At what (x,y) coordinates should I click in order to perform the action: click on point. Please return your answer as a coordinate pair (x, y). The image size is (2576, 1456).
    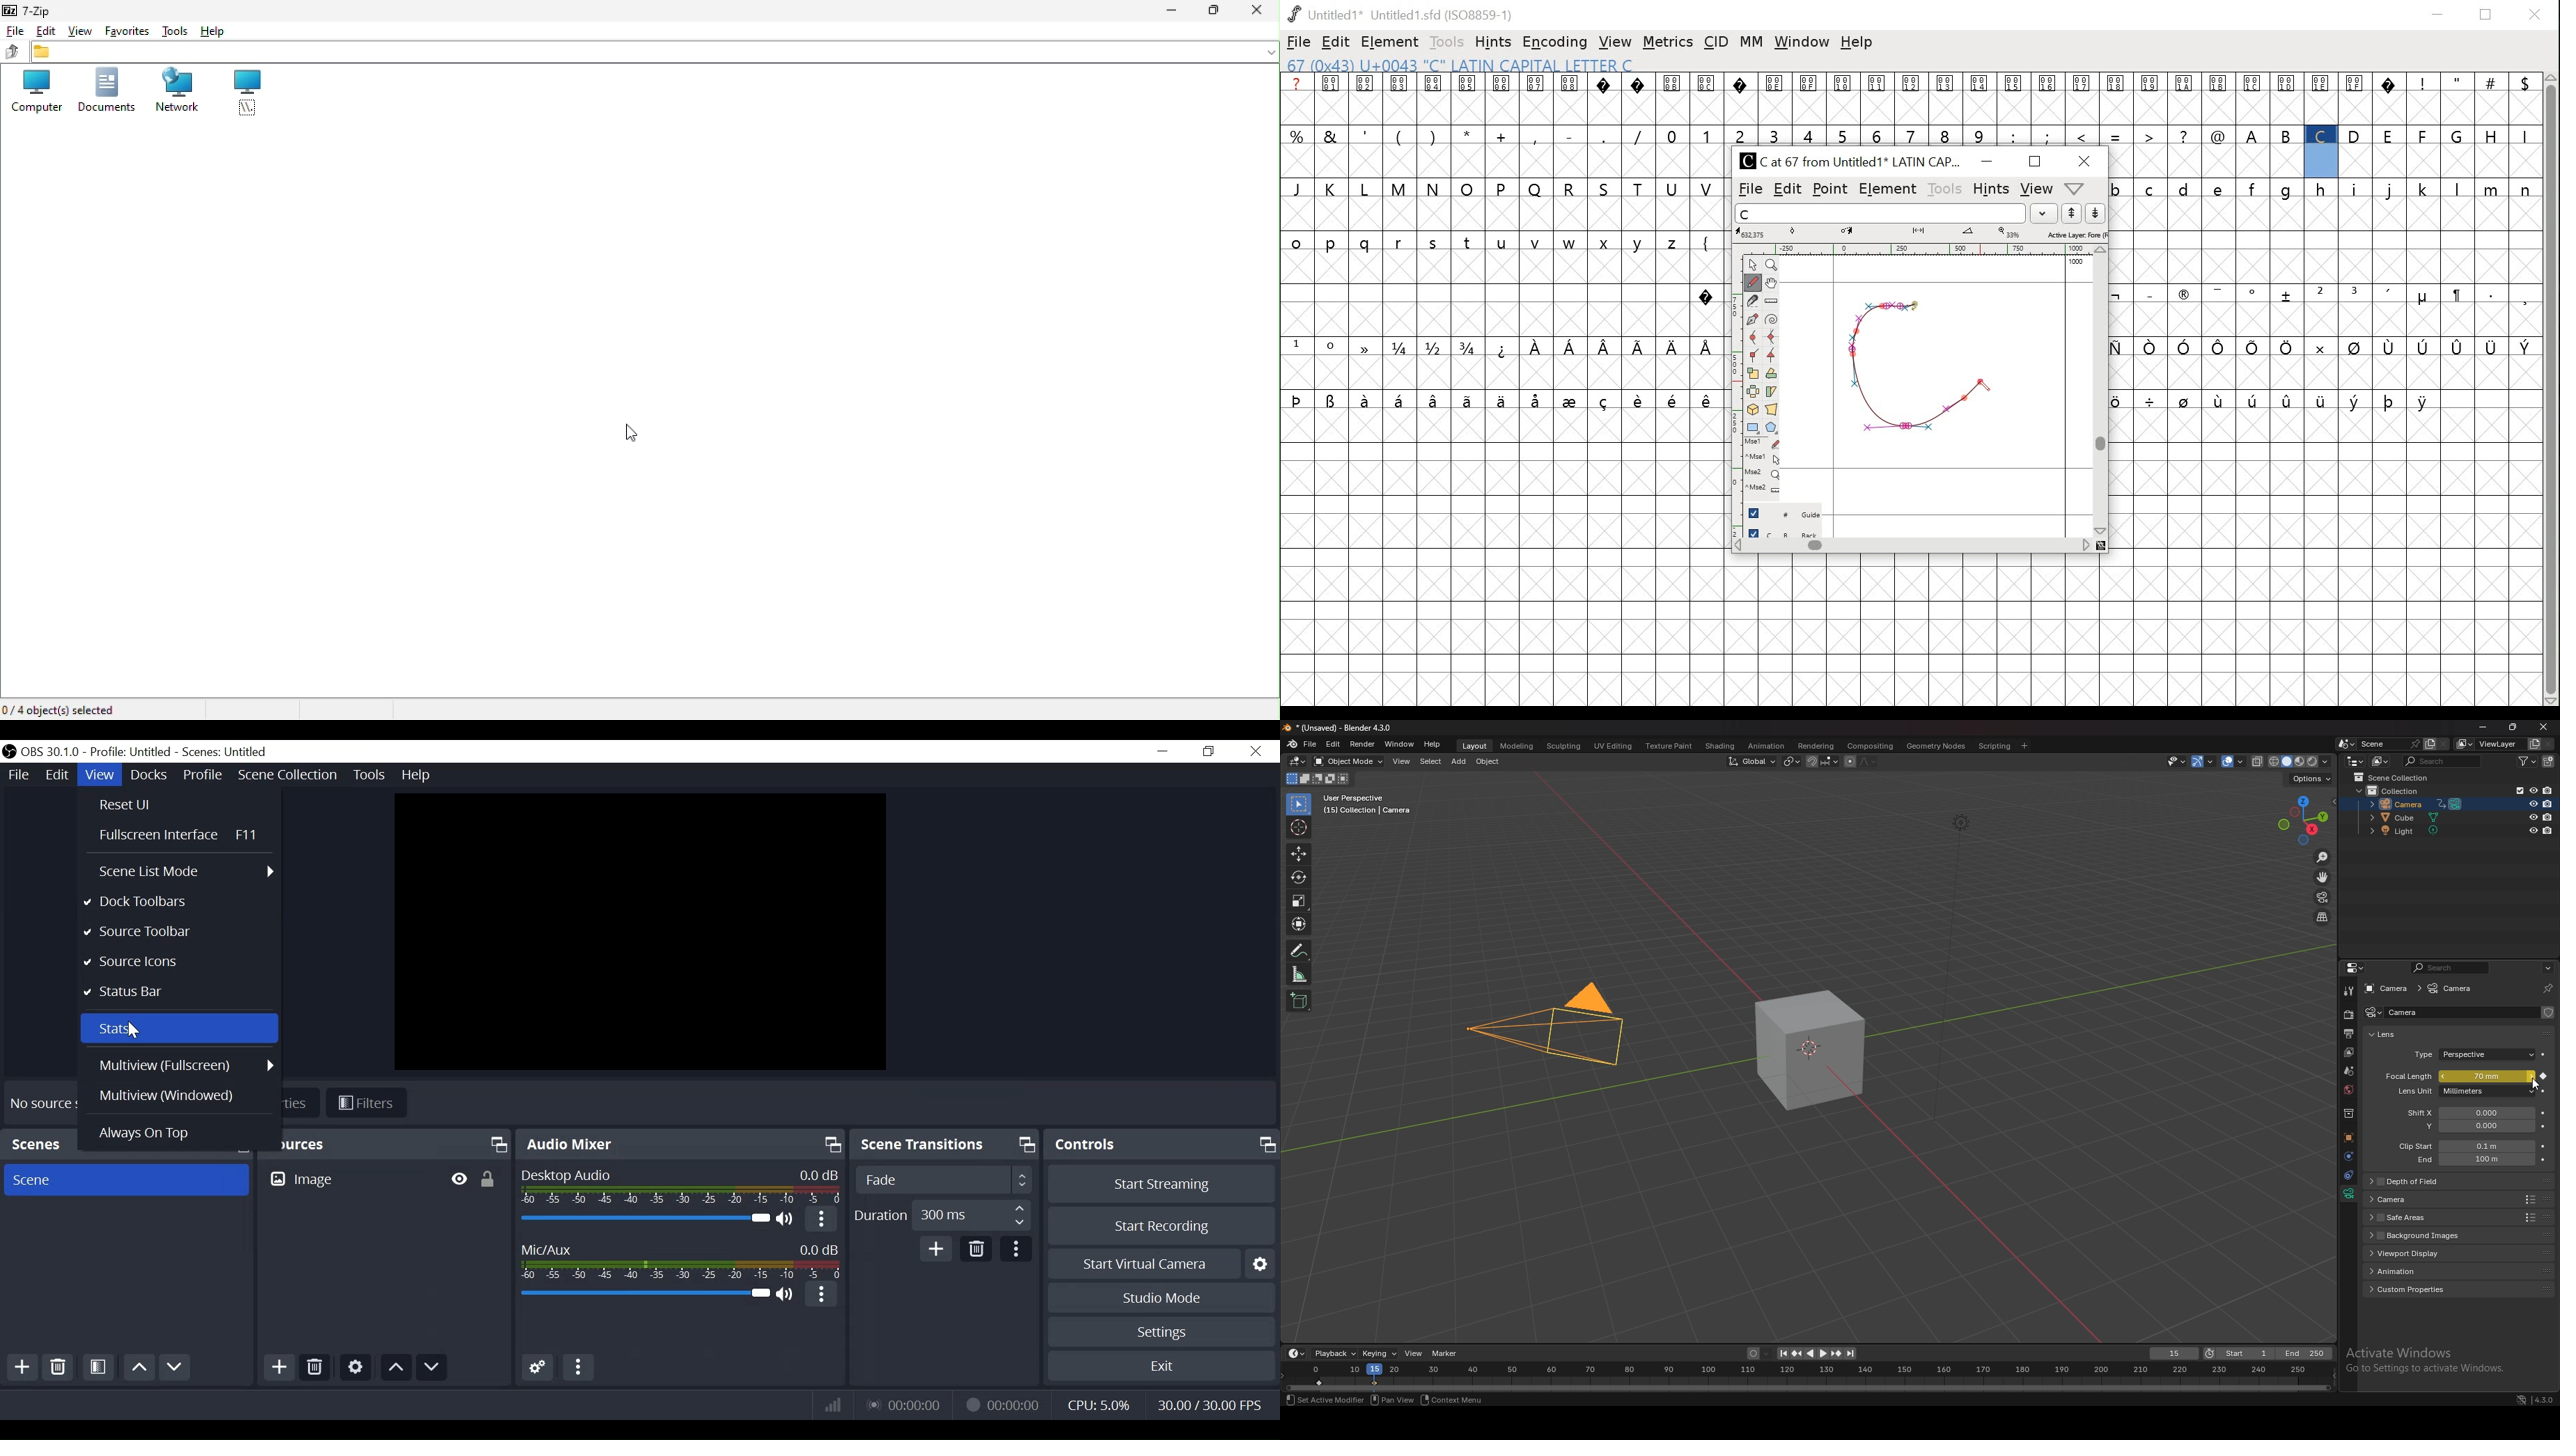
    Looking at the image, I should click on (1755, 264).